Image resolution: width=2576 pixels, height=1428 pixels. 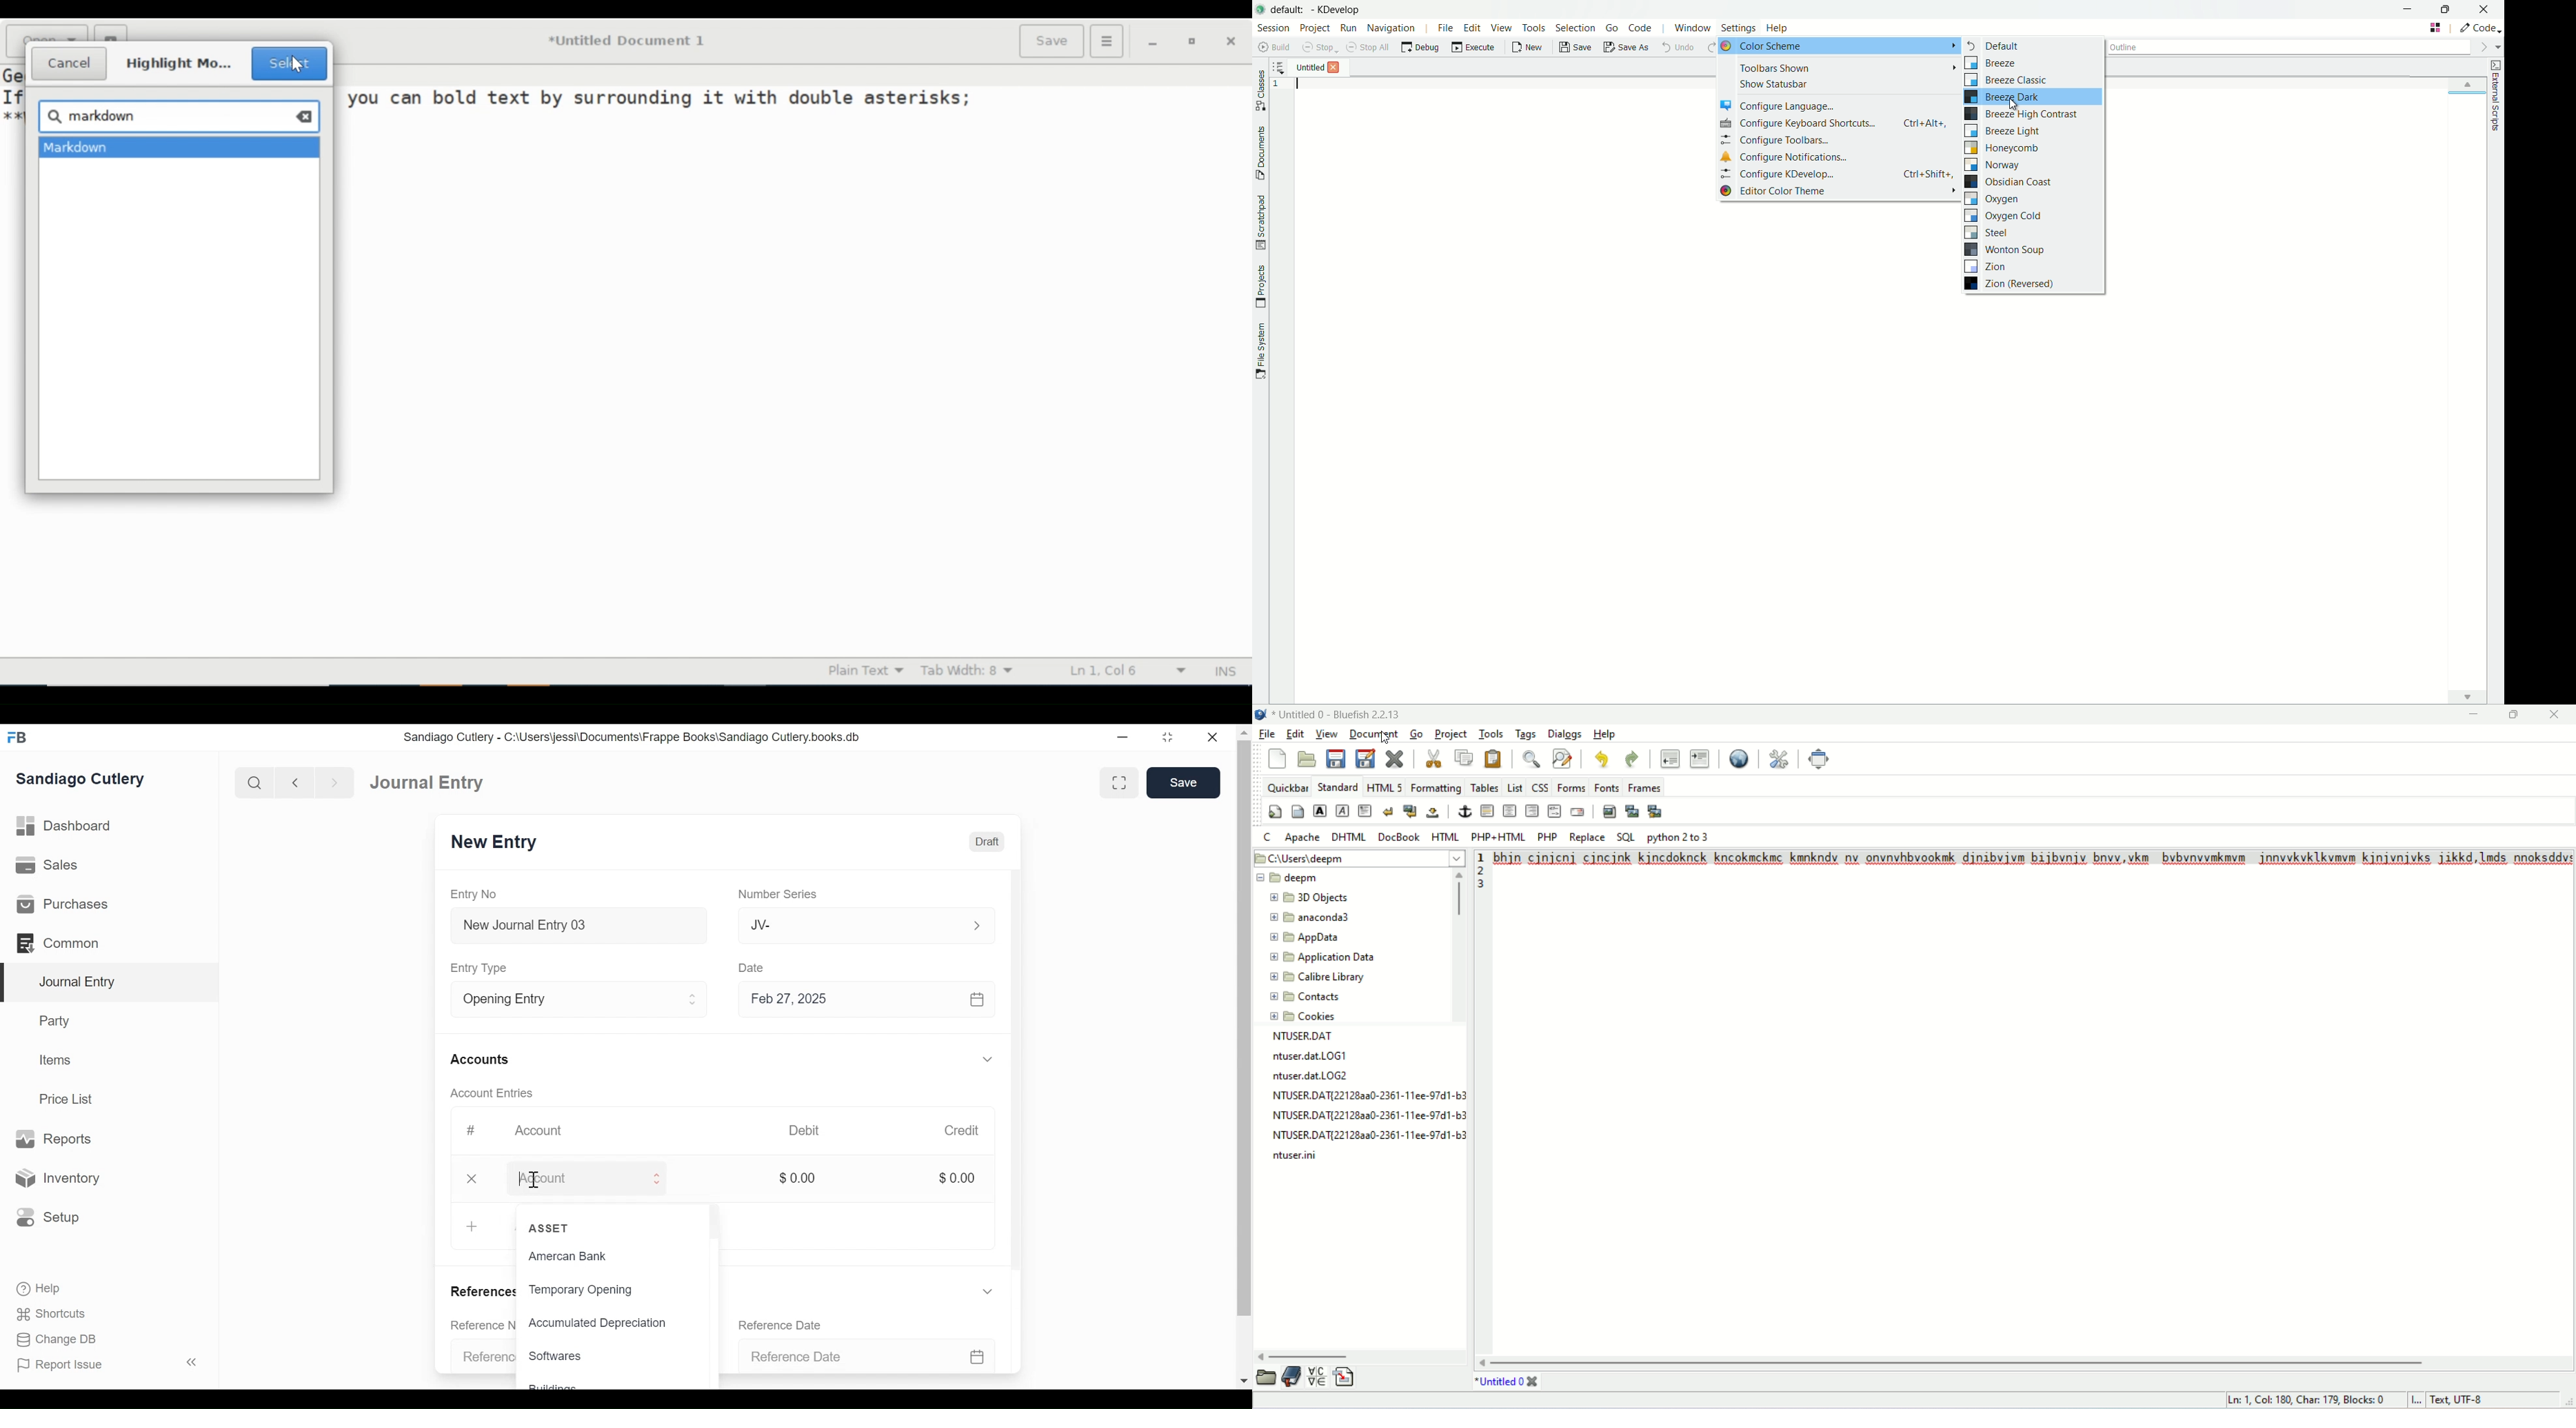 I want to click on file, so click(x=1269, y=734).